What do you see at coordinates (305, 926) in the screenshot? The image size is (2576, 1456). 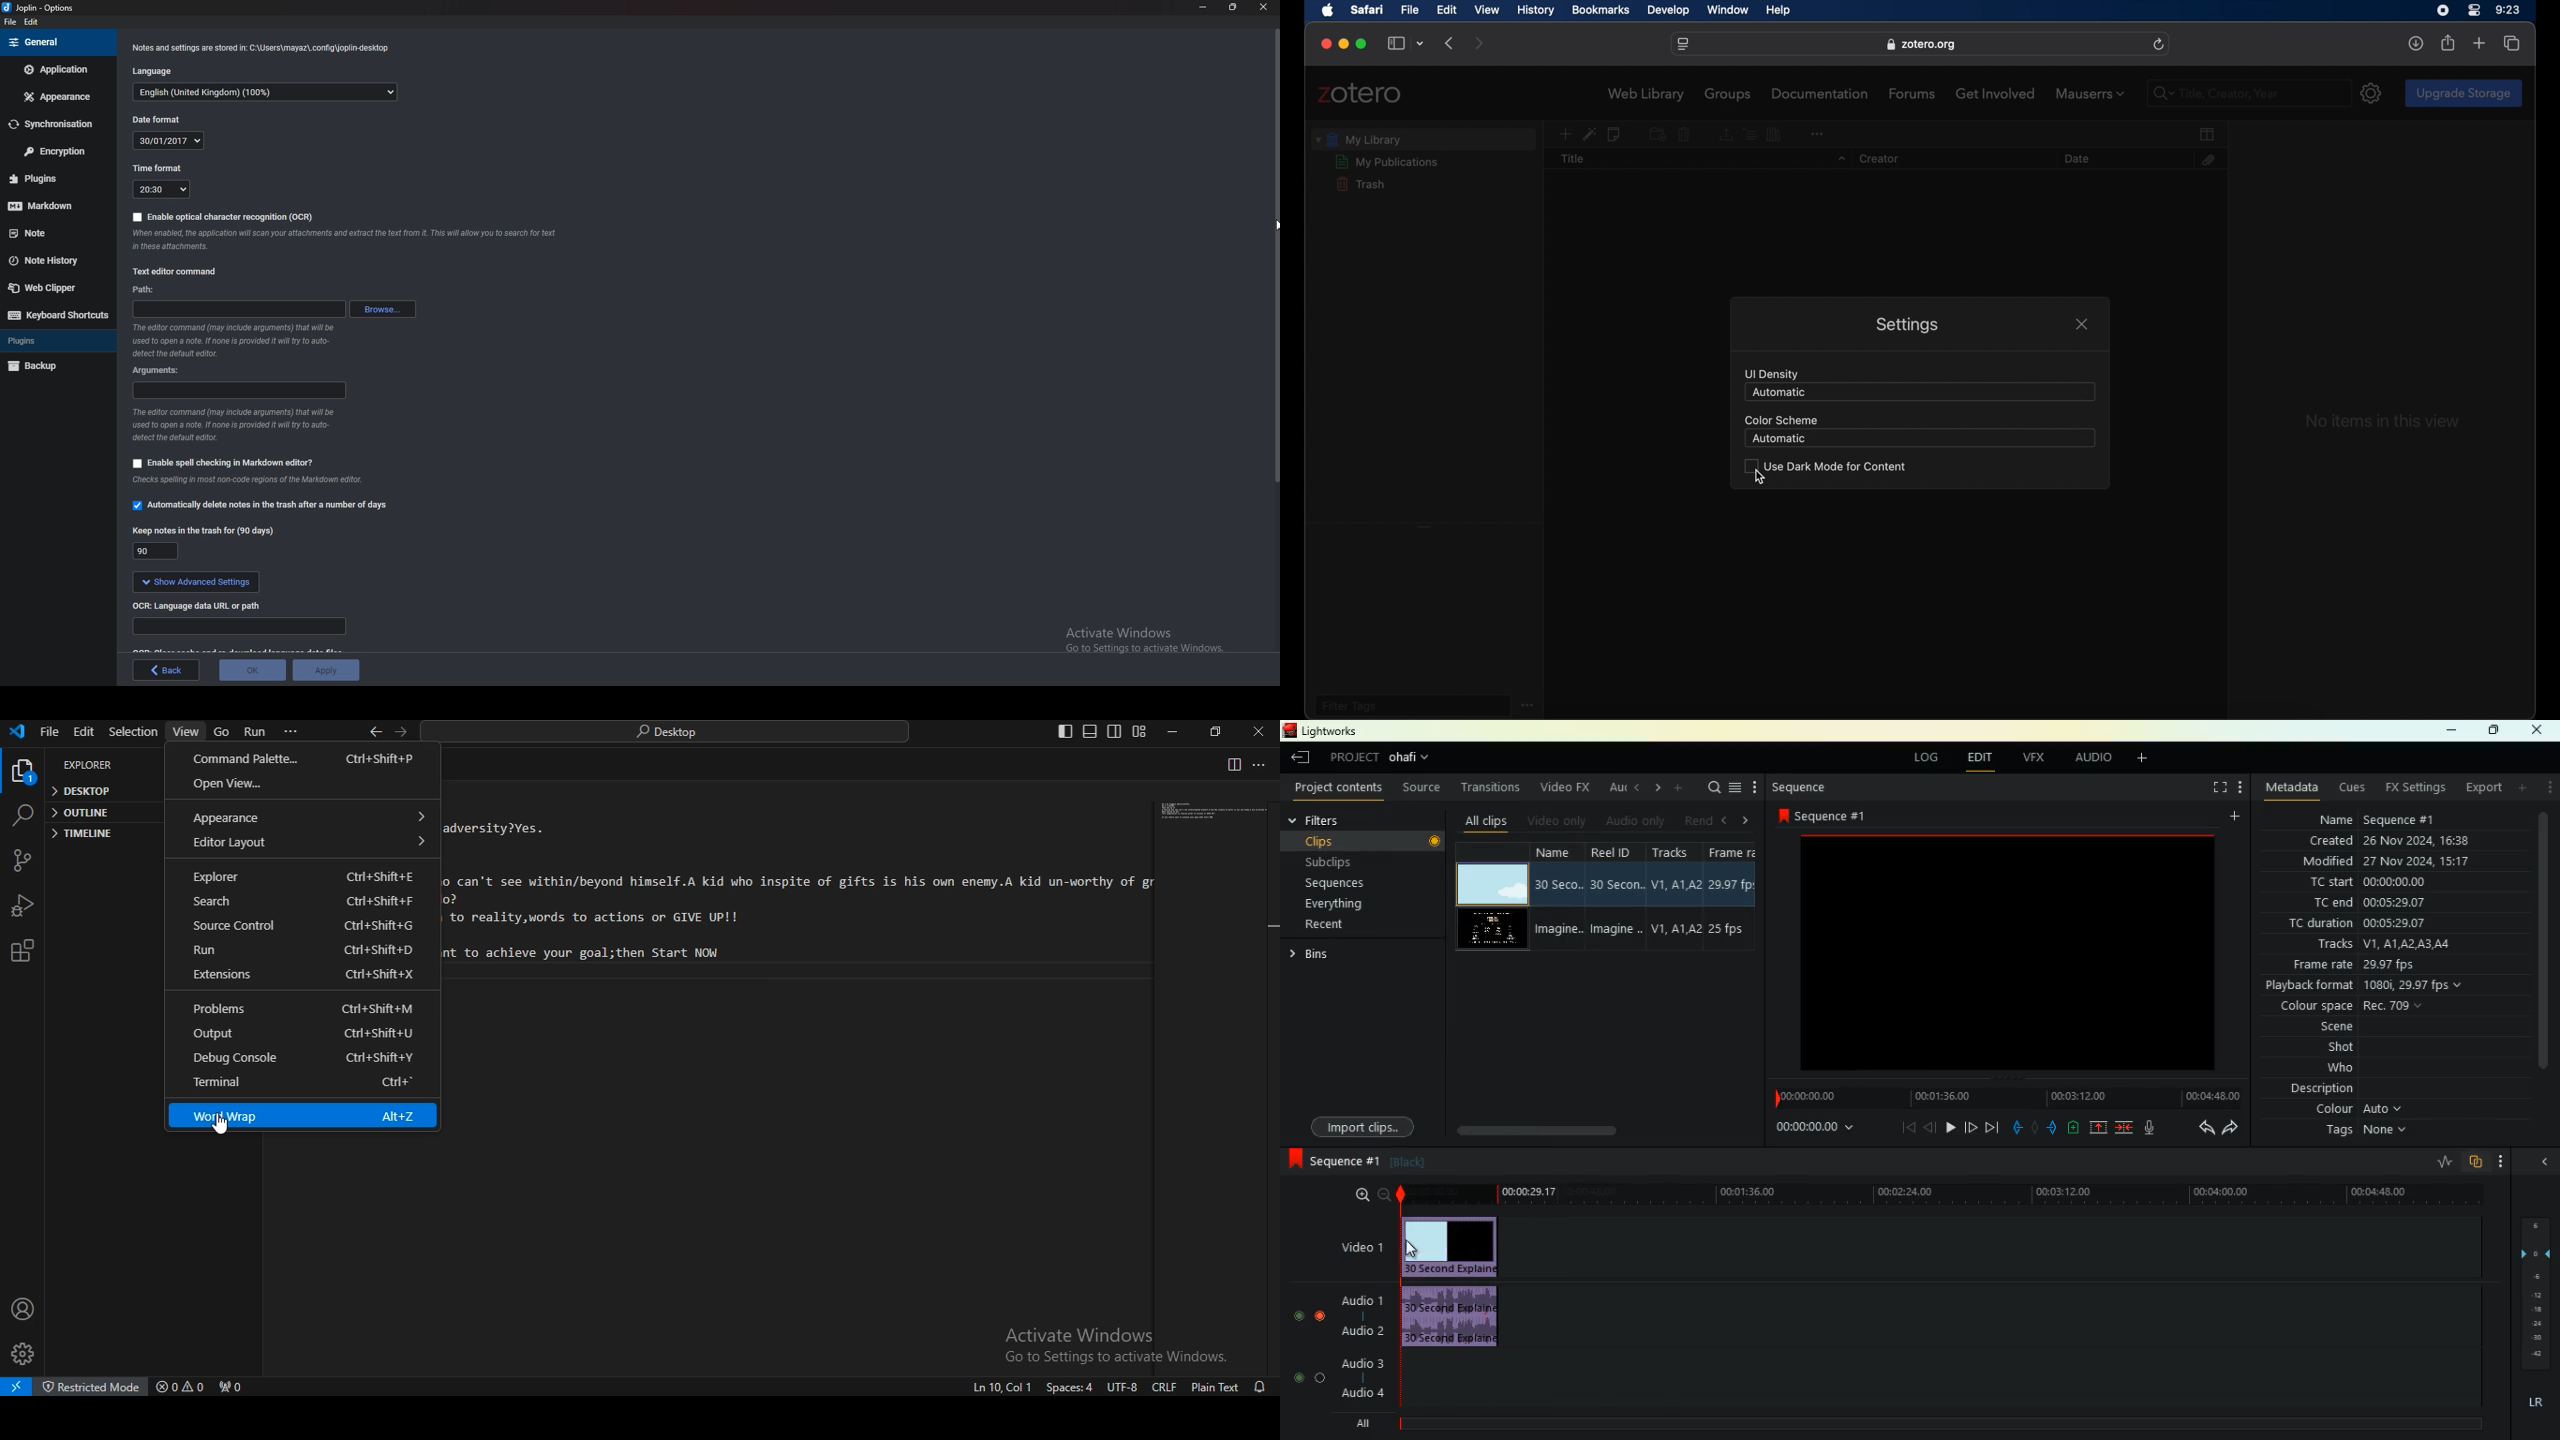 I see `source control` at bounding box center [305, 926].